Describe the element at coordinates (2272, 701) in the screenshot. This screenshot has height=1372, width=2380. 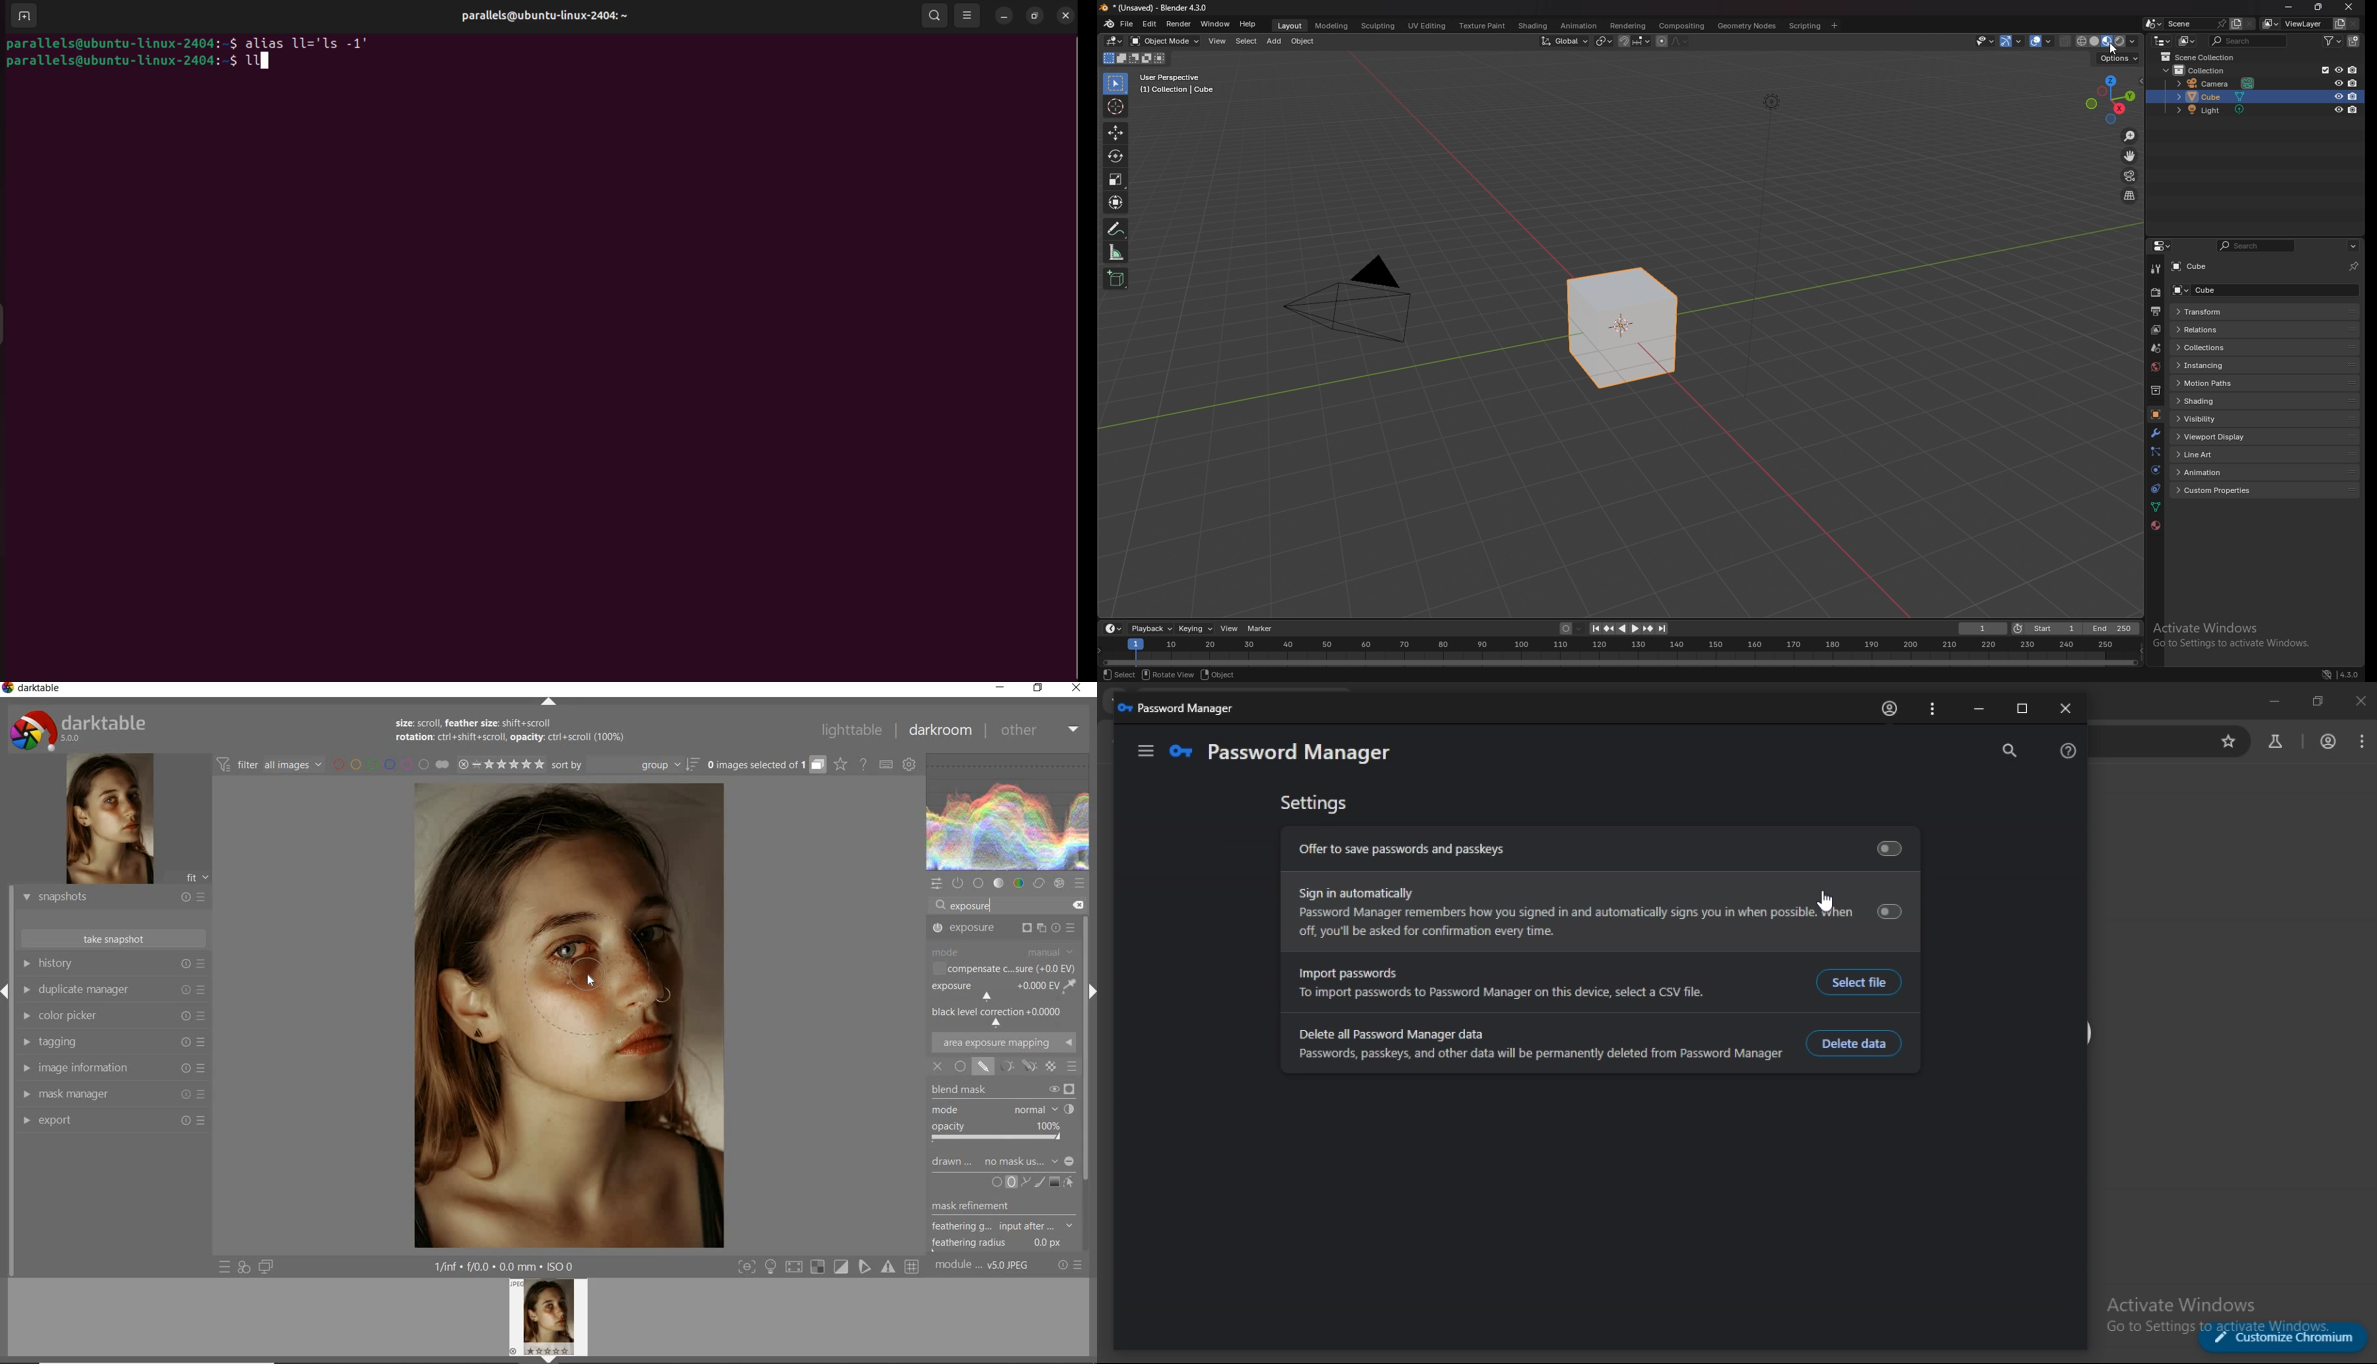
I see `minimize` at that location.